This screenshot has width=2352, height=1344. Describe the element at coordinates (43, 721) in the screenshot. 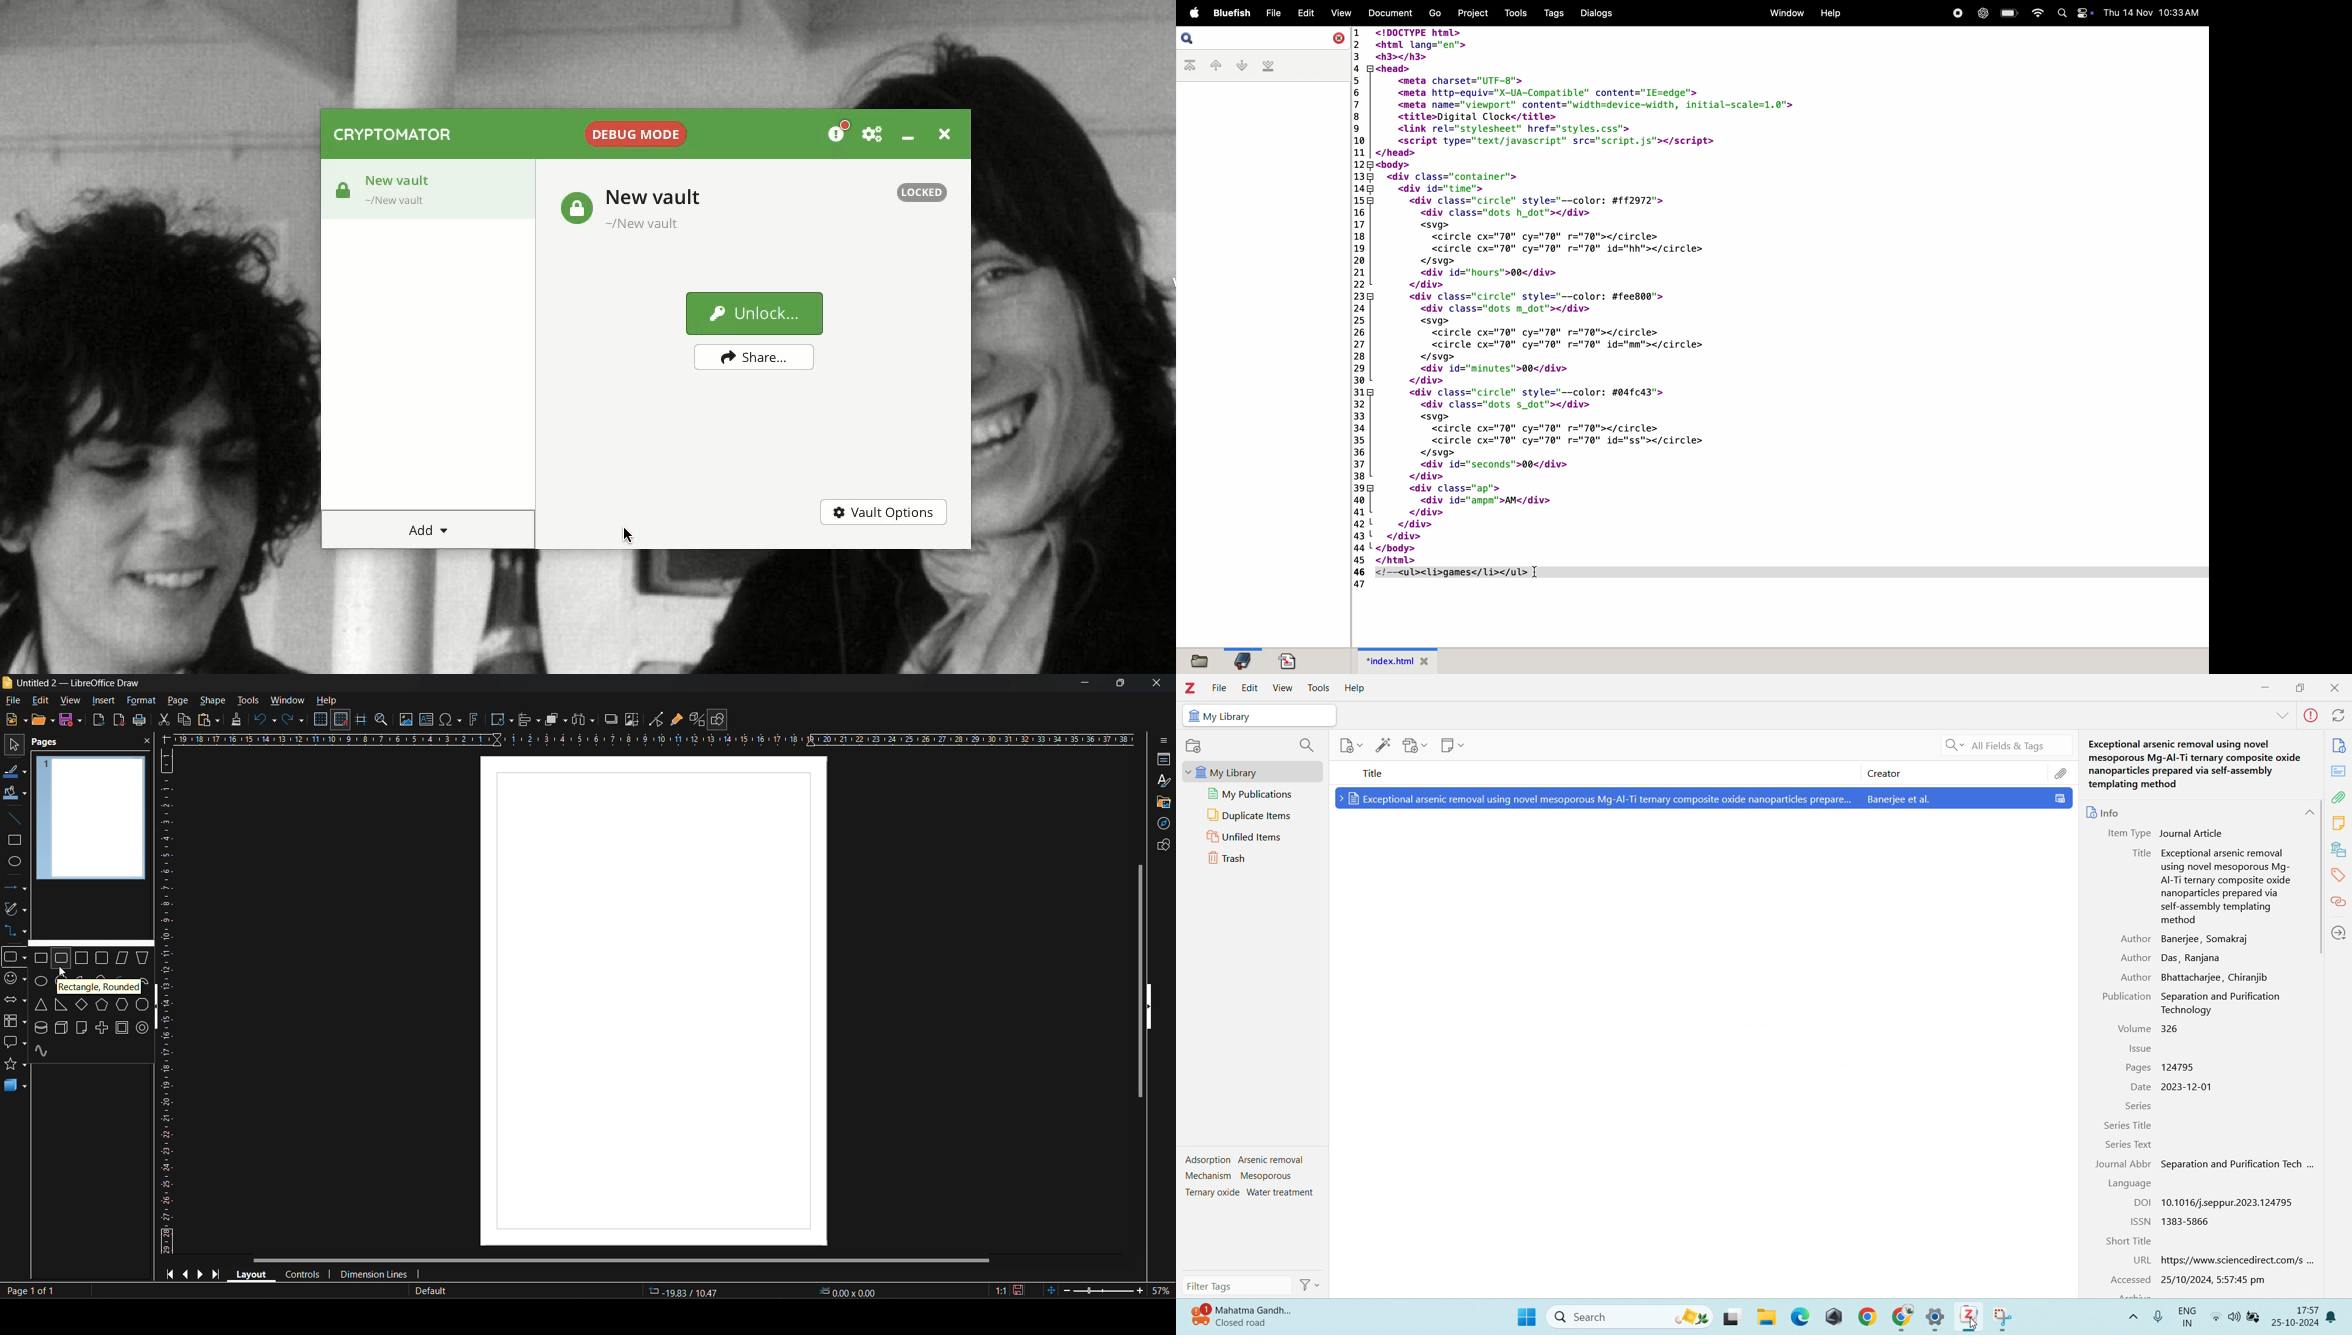

I see `open` at that location.